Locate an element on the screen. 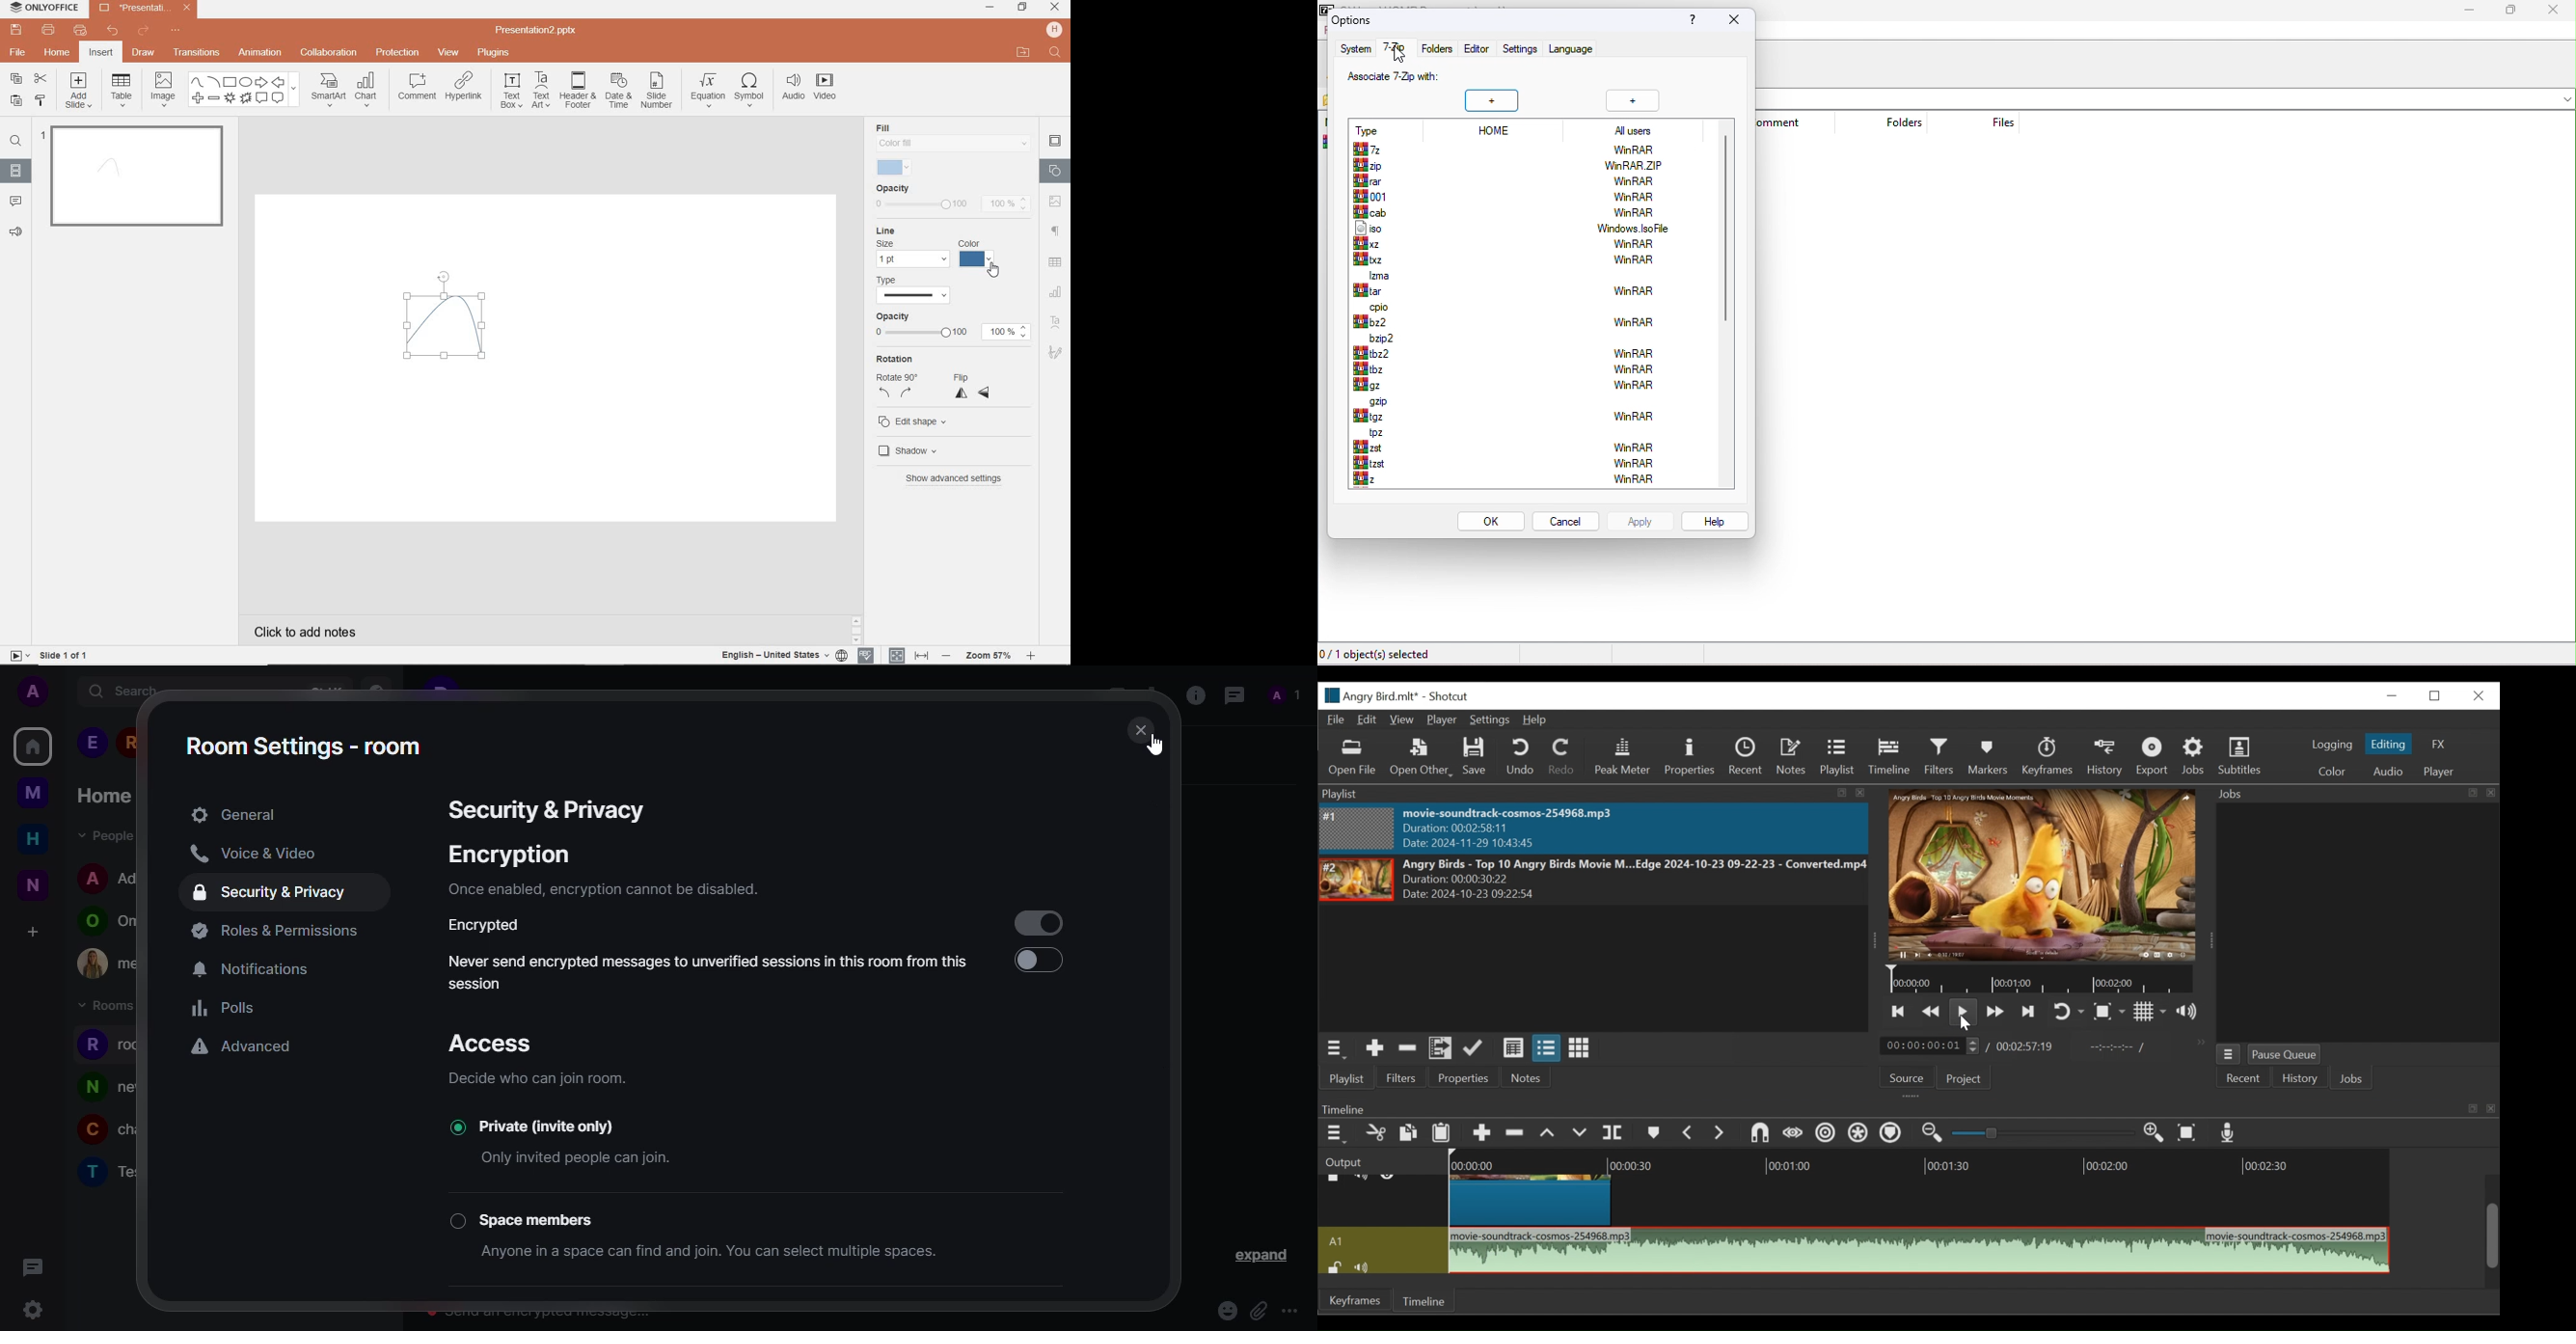  History is located at coordinates (2300, 1078).